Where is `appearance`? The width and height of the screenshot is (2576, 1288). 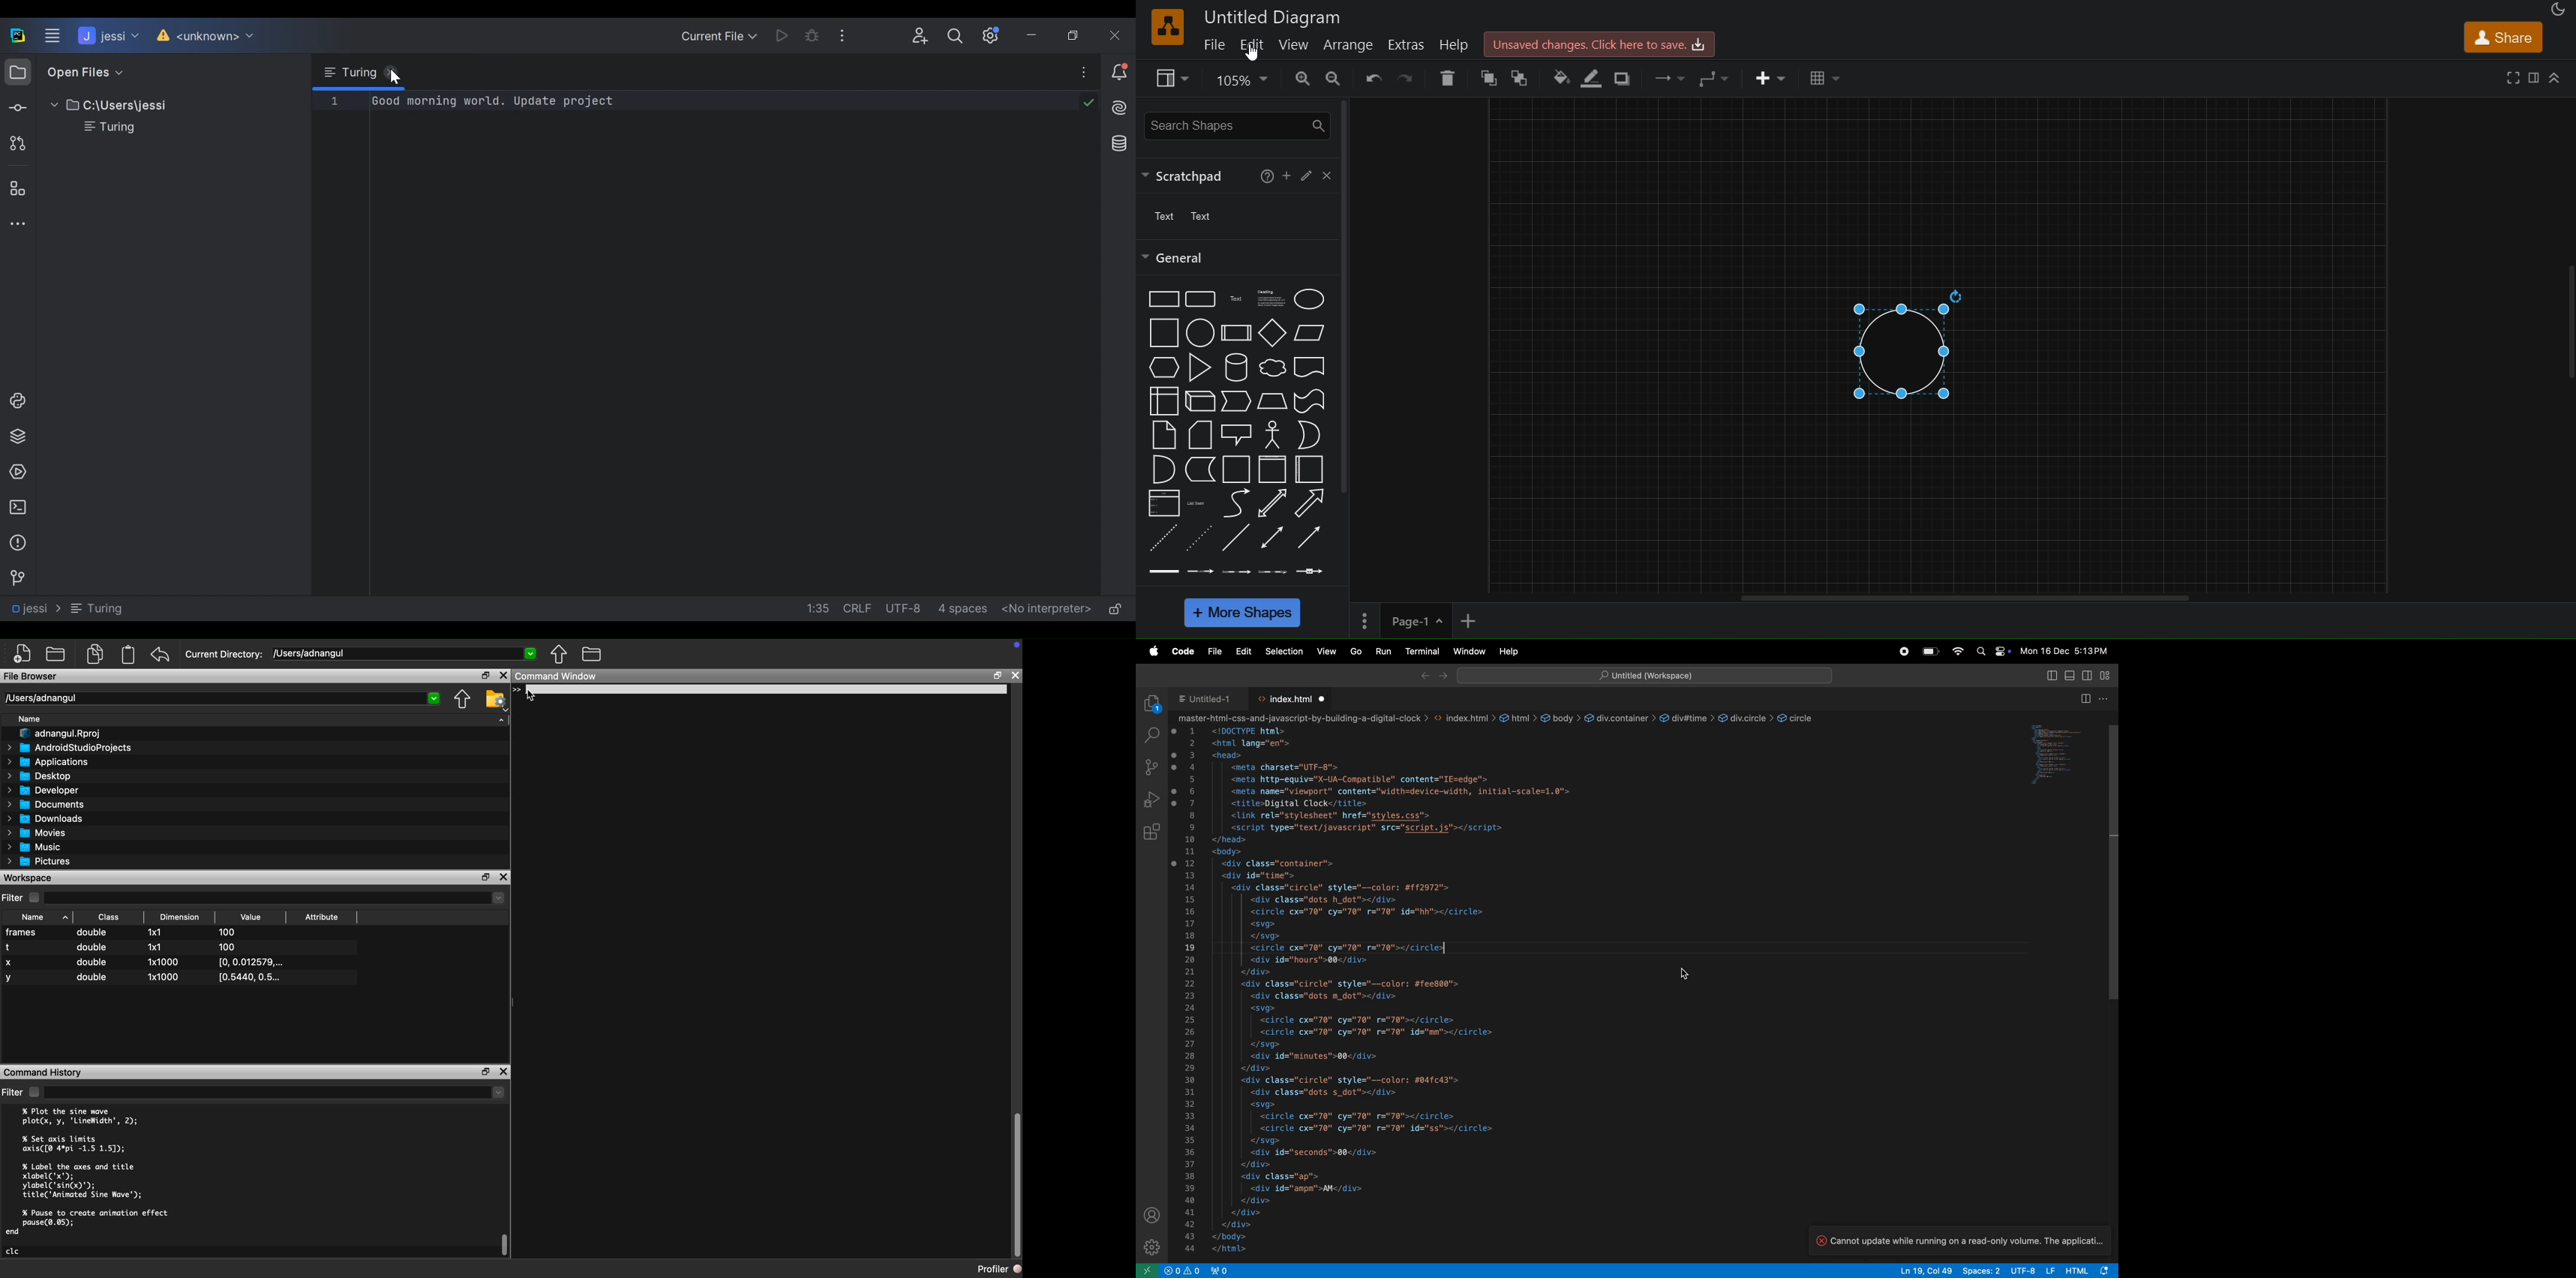 appearance is located at coordinates (2556, 10).